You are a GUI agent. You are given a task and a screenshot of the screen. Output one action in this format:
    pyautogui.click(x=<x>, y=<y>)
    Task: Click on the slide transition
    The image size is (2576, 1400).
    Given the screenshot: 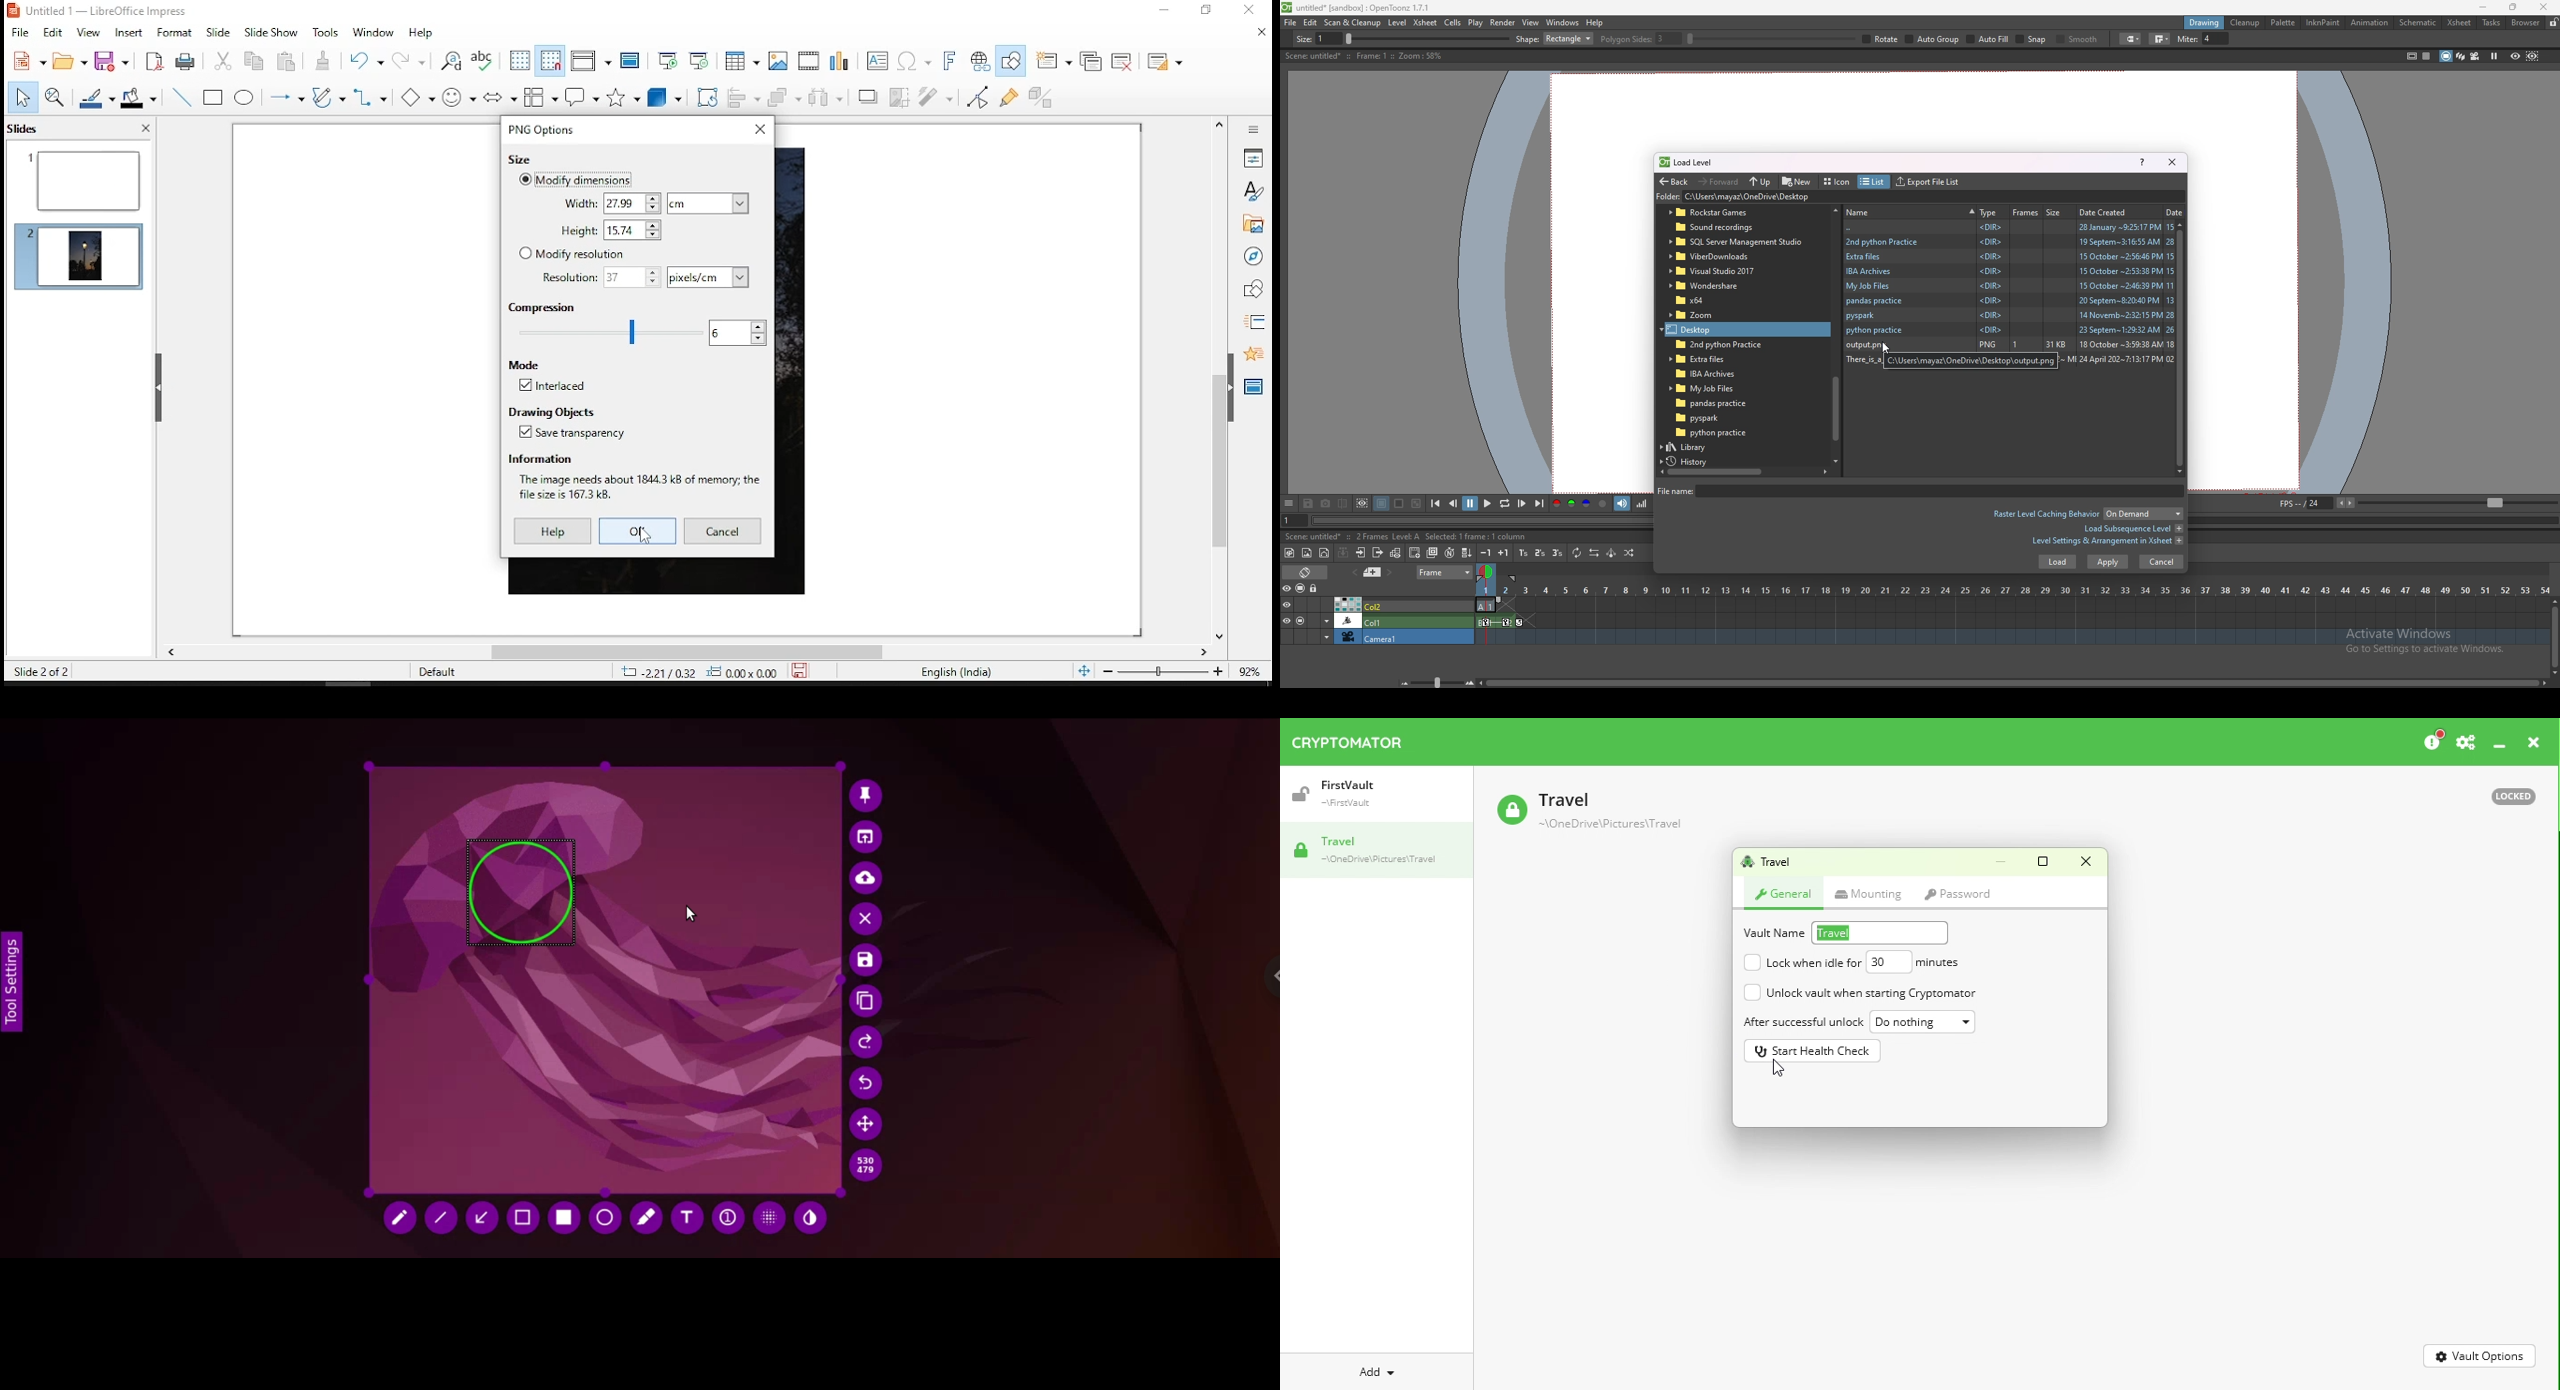 What is the action you would take?
    pyautogui.click(x=1257, y=323)
    